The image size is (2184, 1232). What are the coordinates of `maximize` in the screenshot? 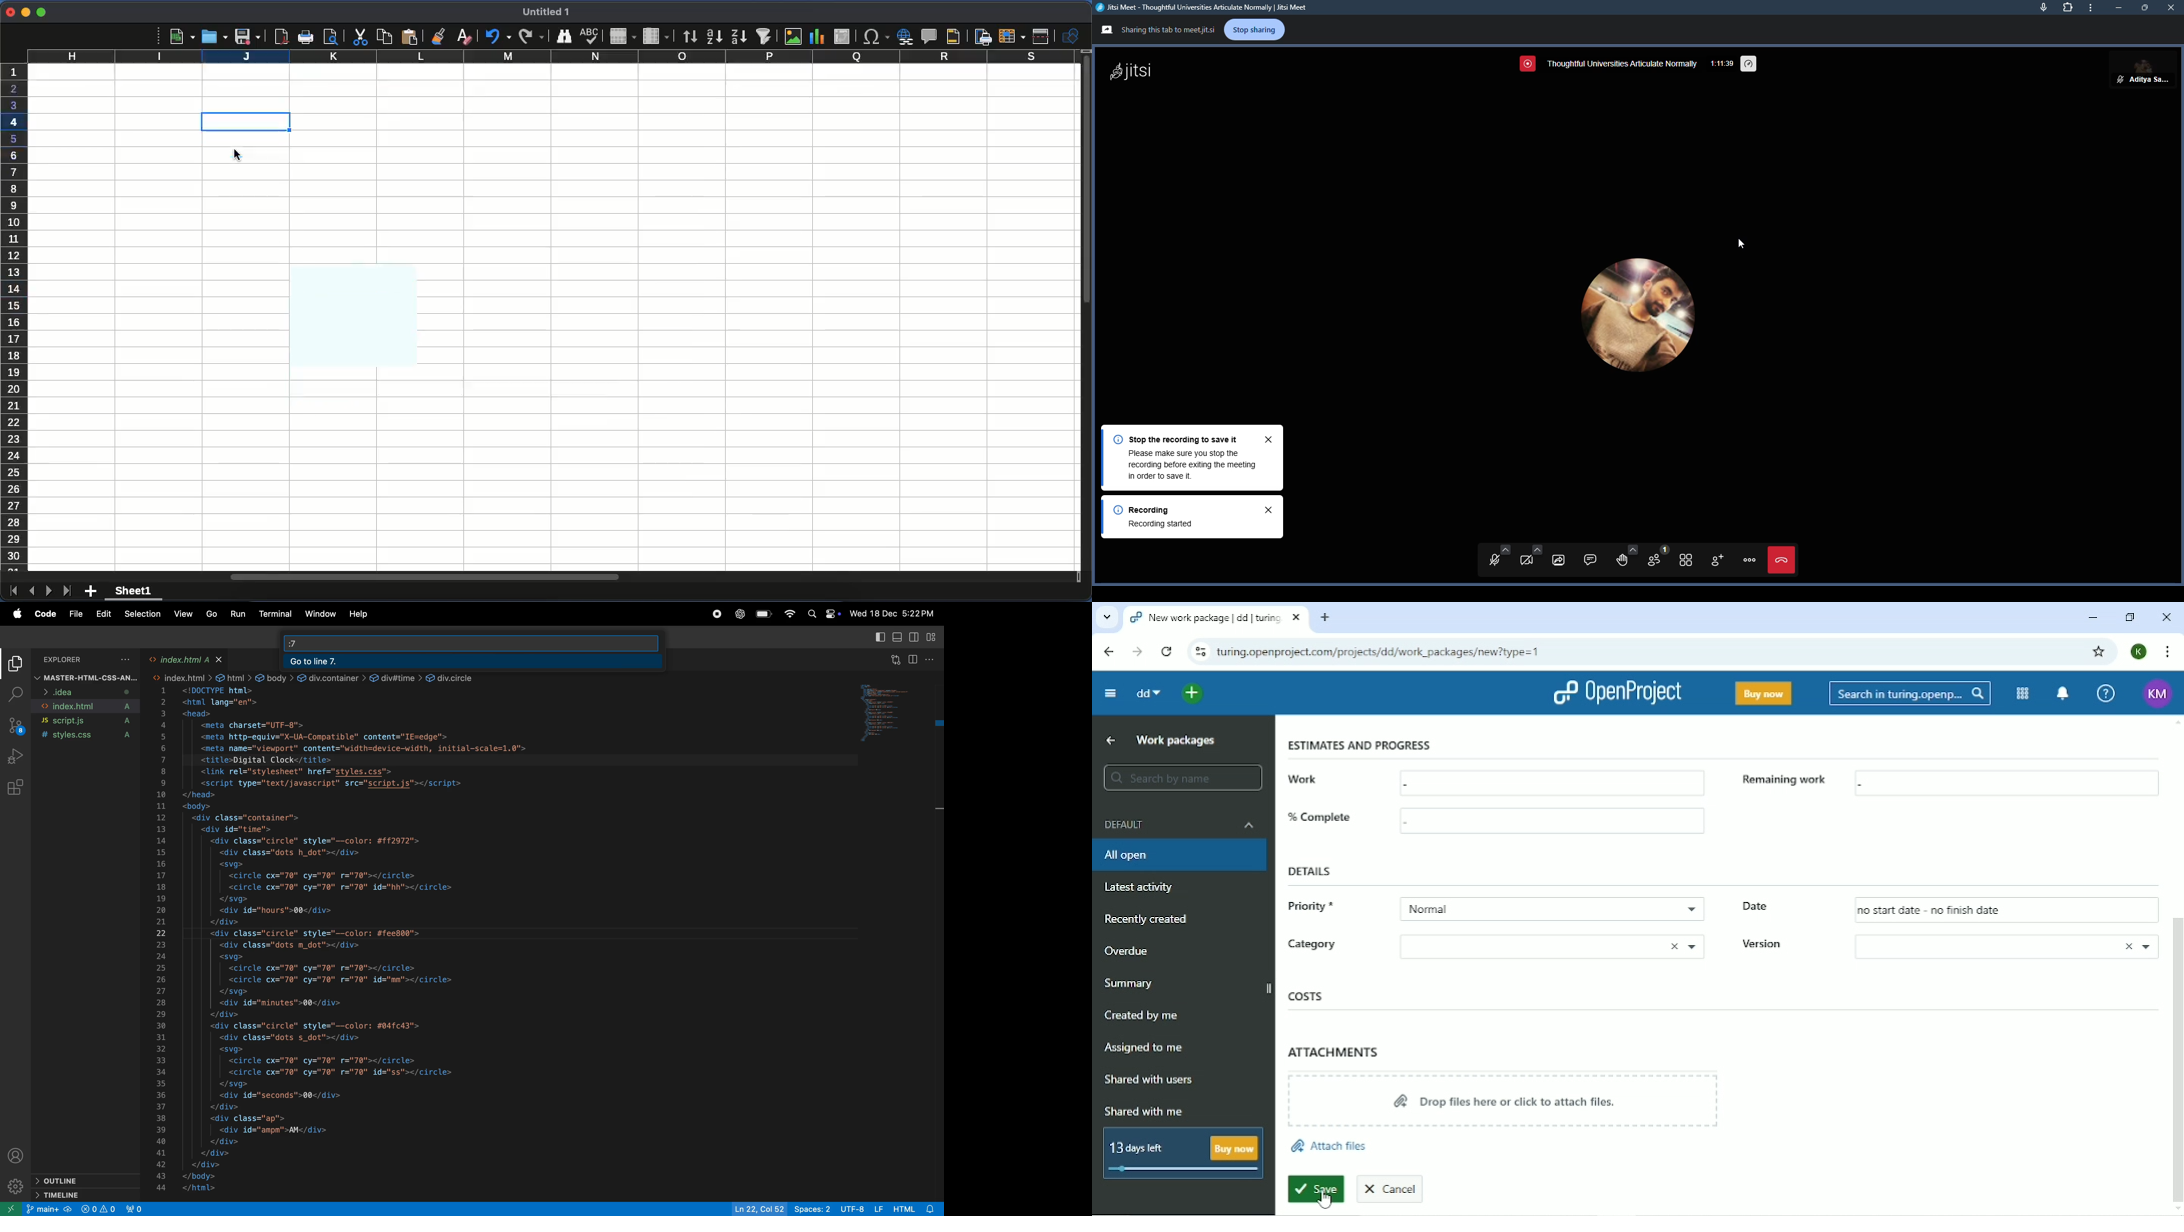 It's located at (39, 13).